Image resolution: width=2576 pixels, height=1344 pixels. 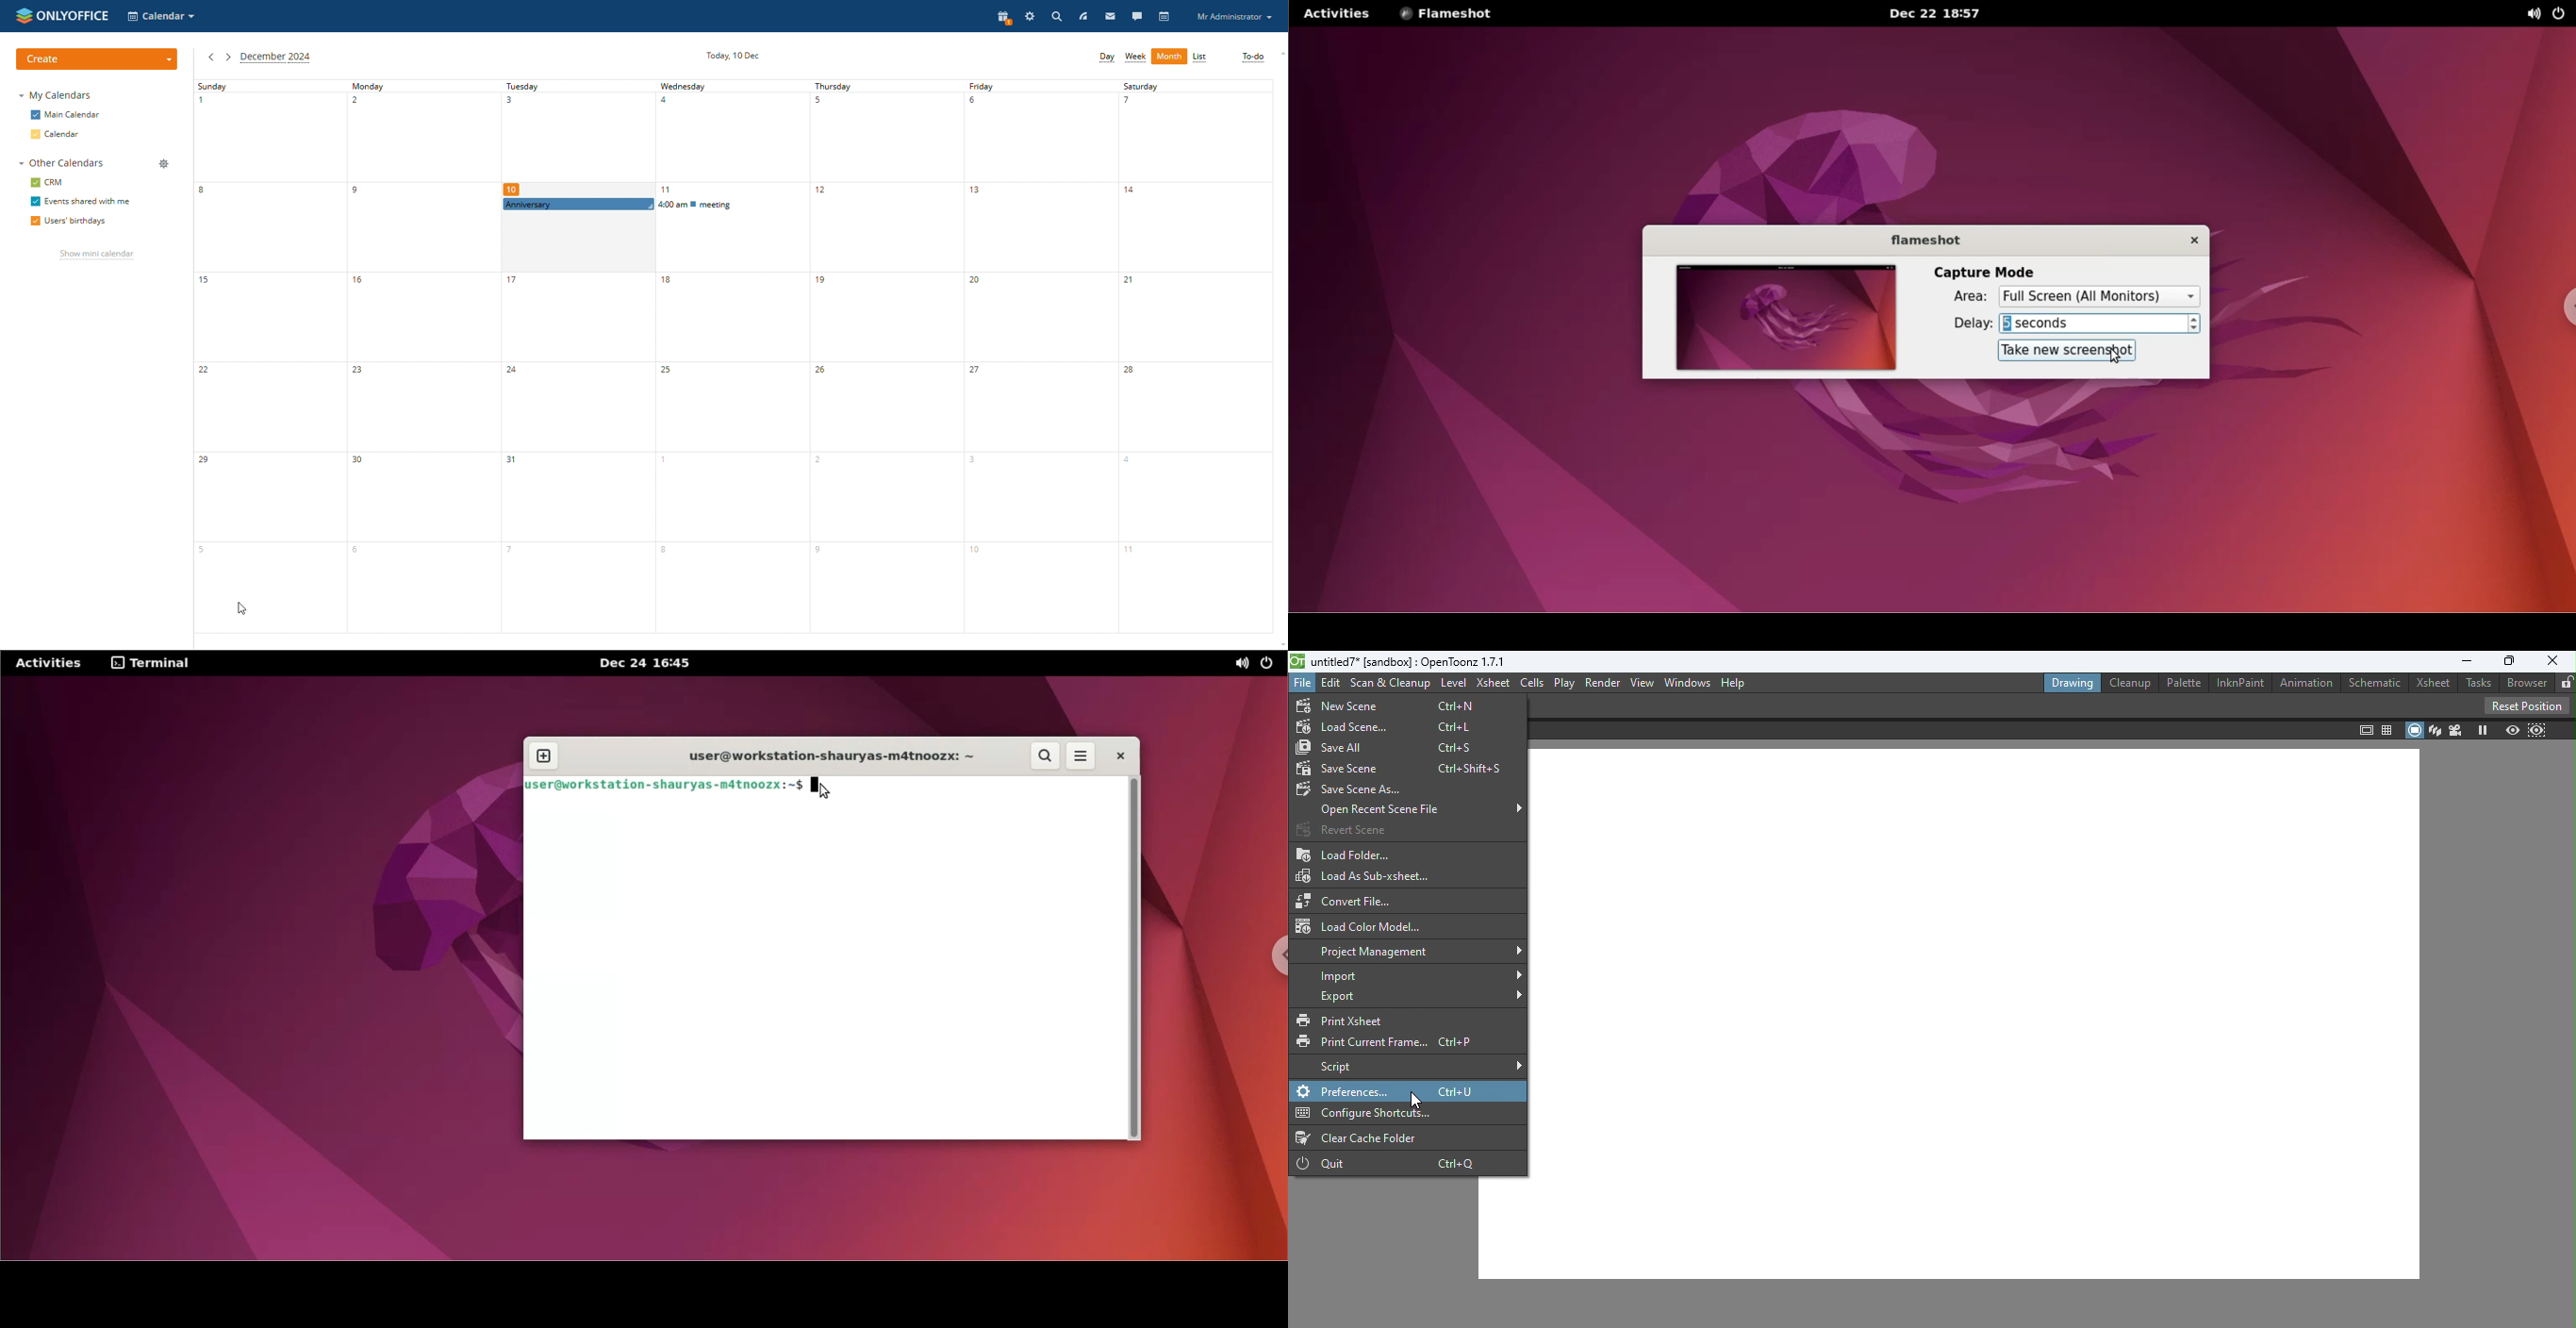 I want to click on Load folder, so click(x=1348, y=855).